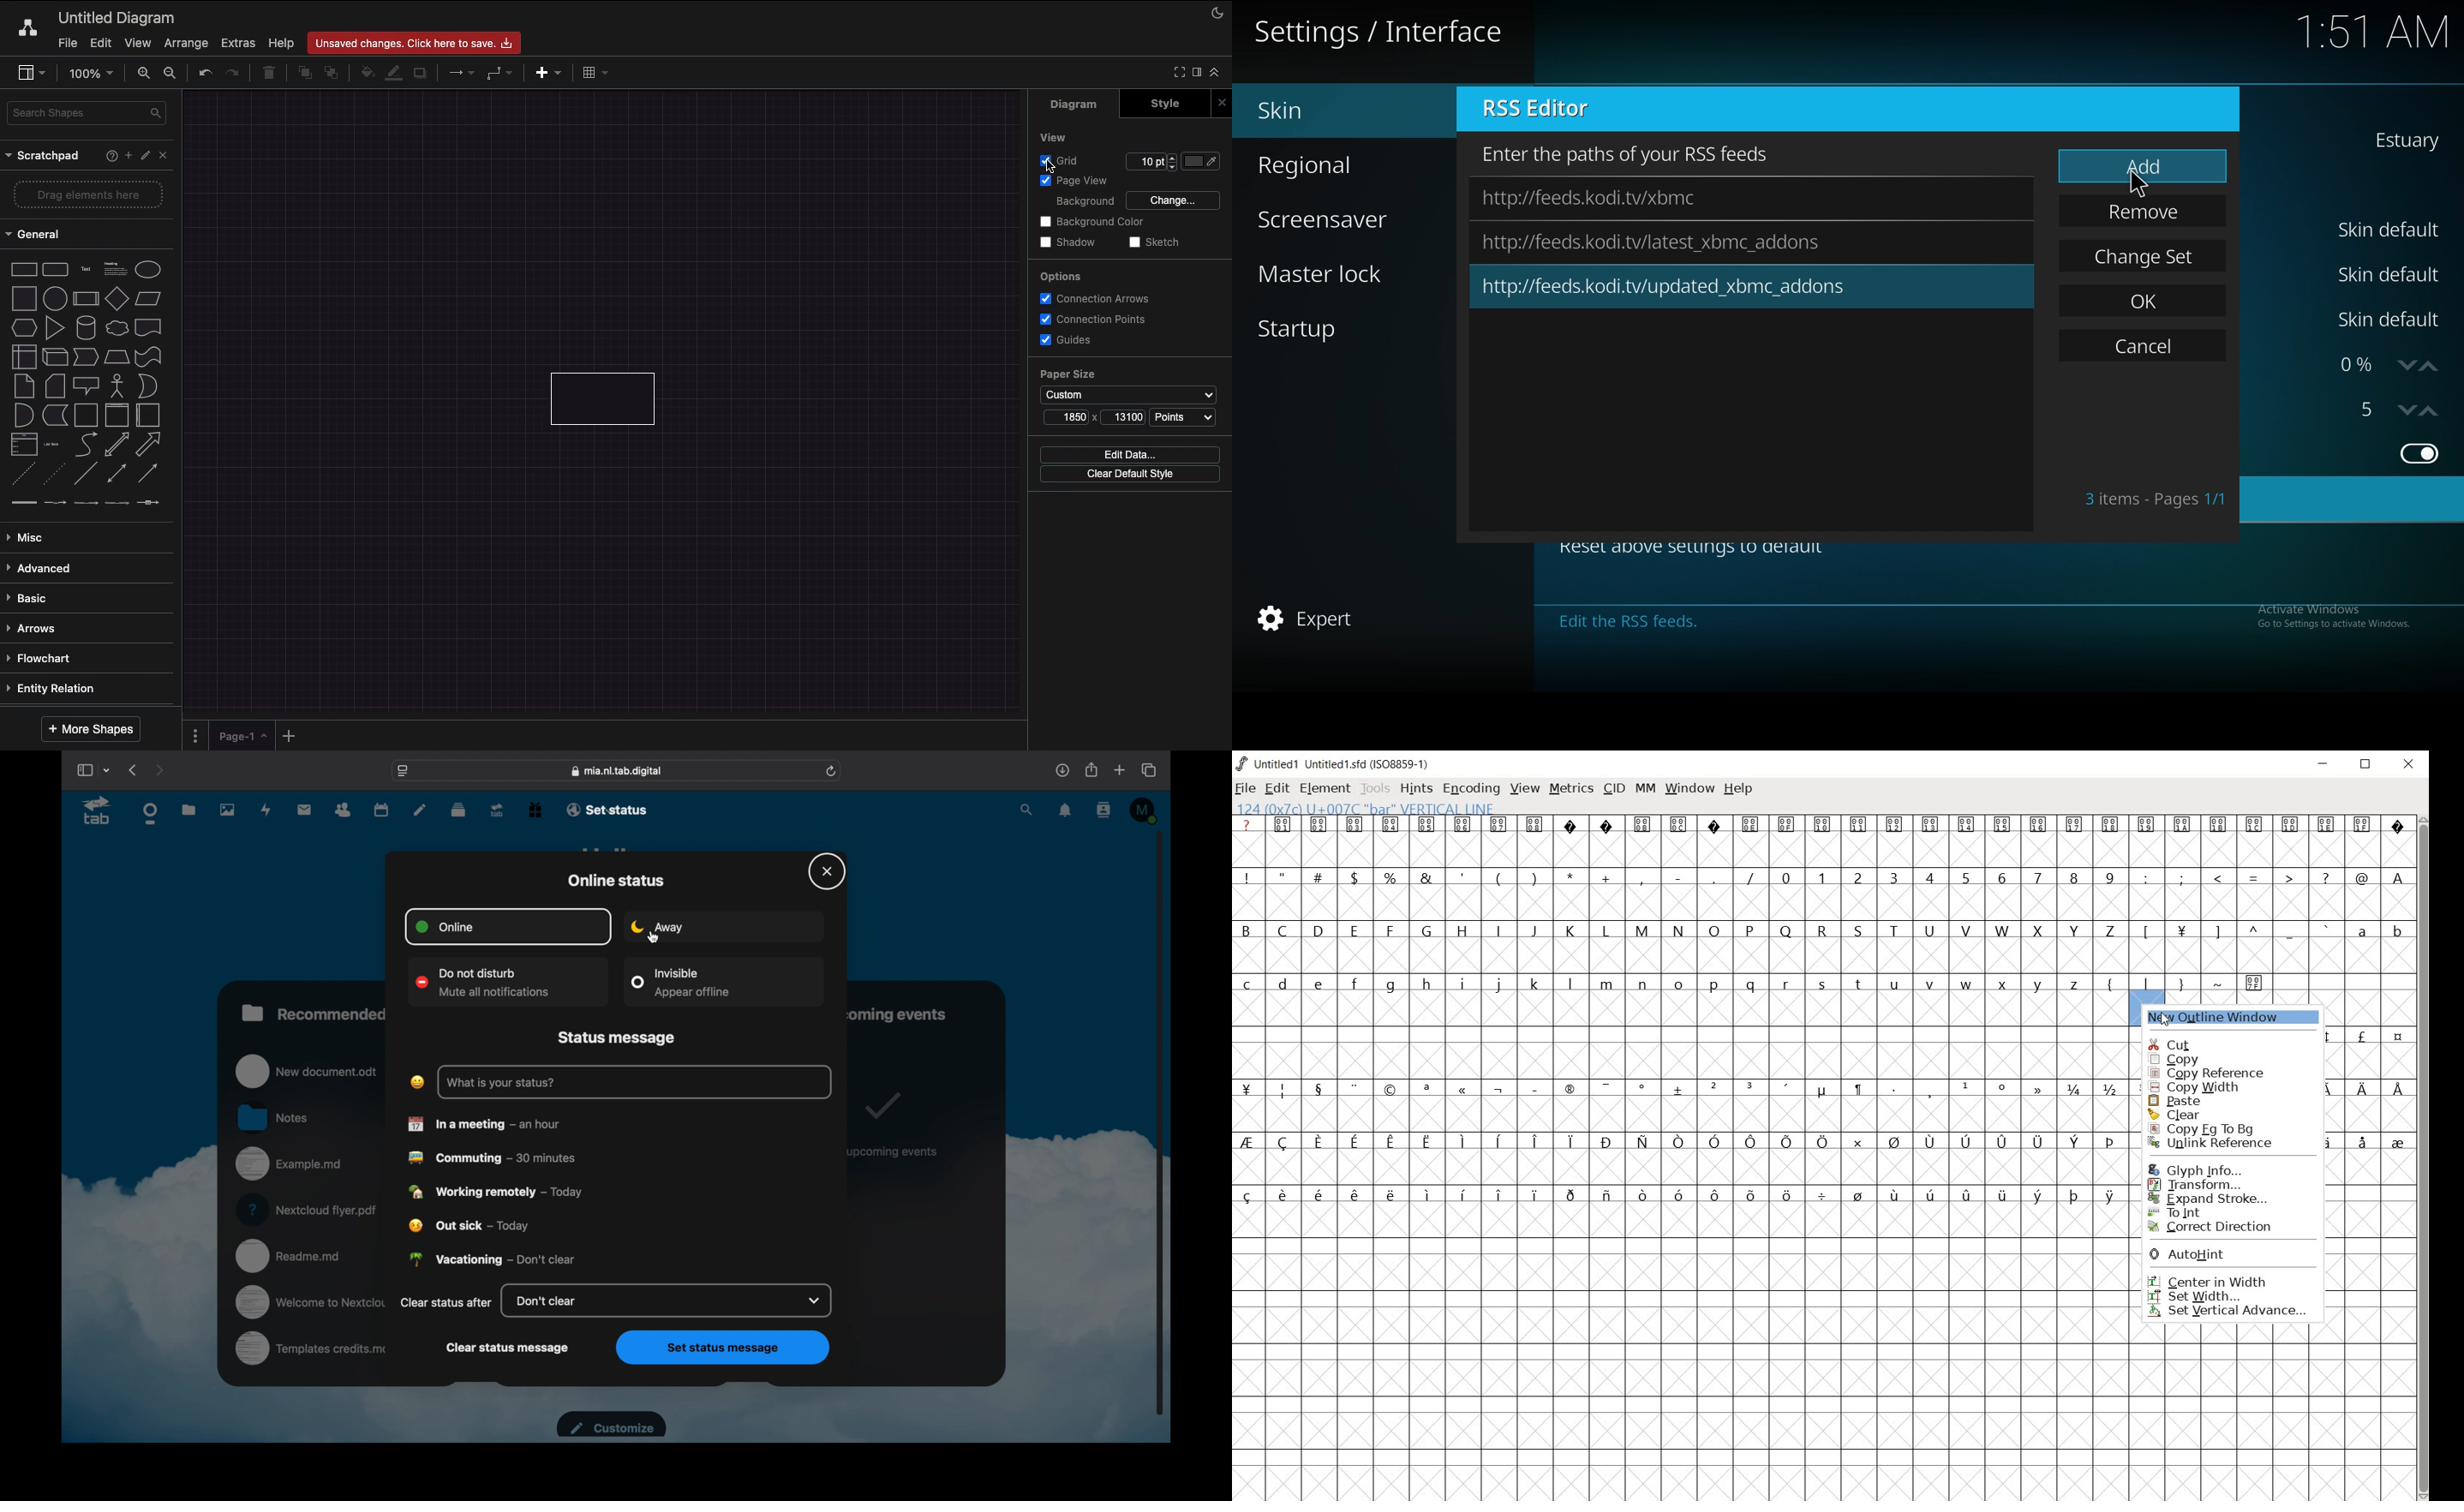 Image resolution: width=2464 pixels, height=1512 pixels. What do you see at coordinates (332, 75) in the screenshot?
I see `To back` at bounding box center [332, 75].